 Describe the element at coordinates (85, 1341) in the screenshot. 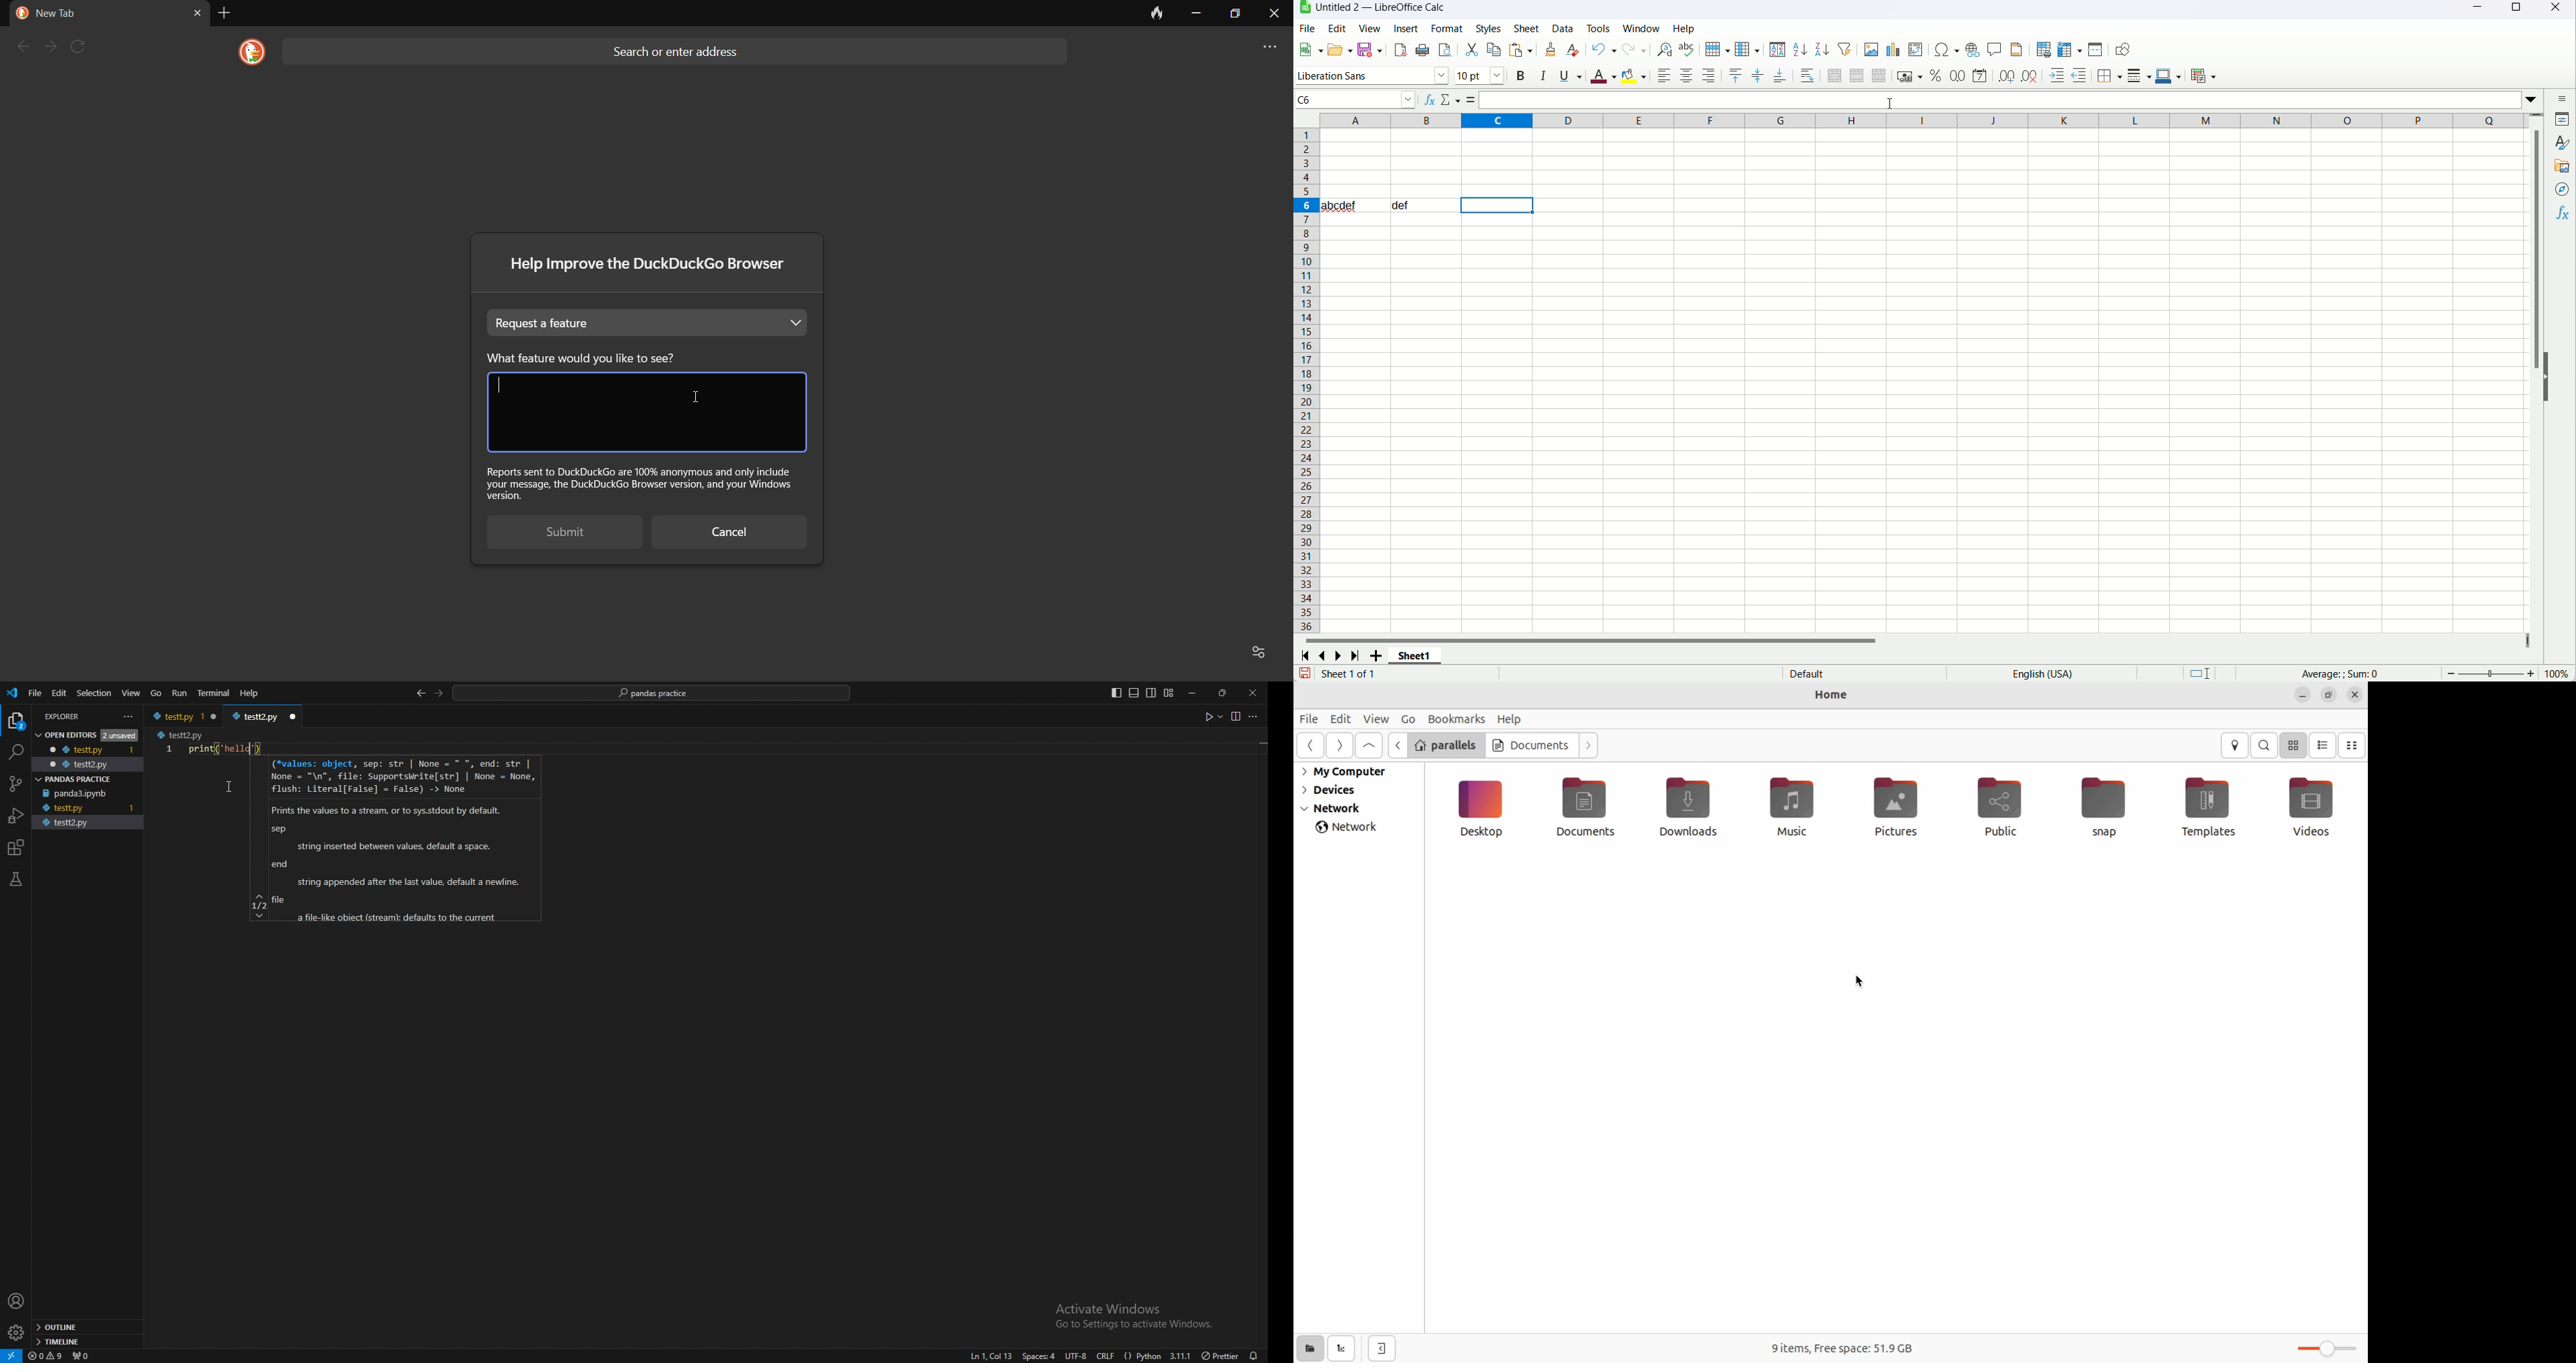

I see `timeline` at that location.